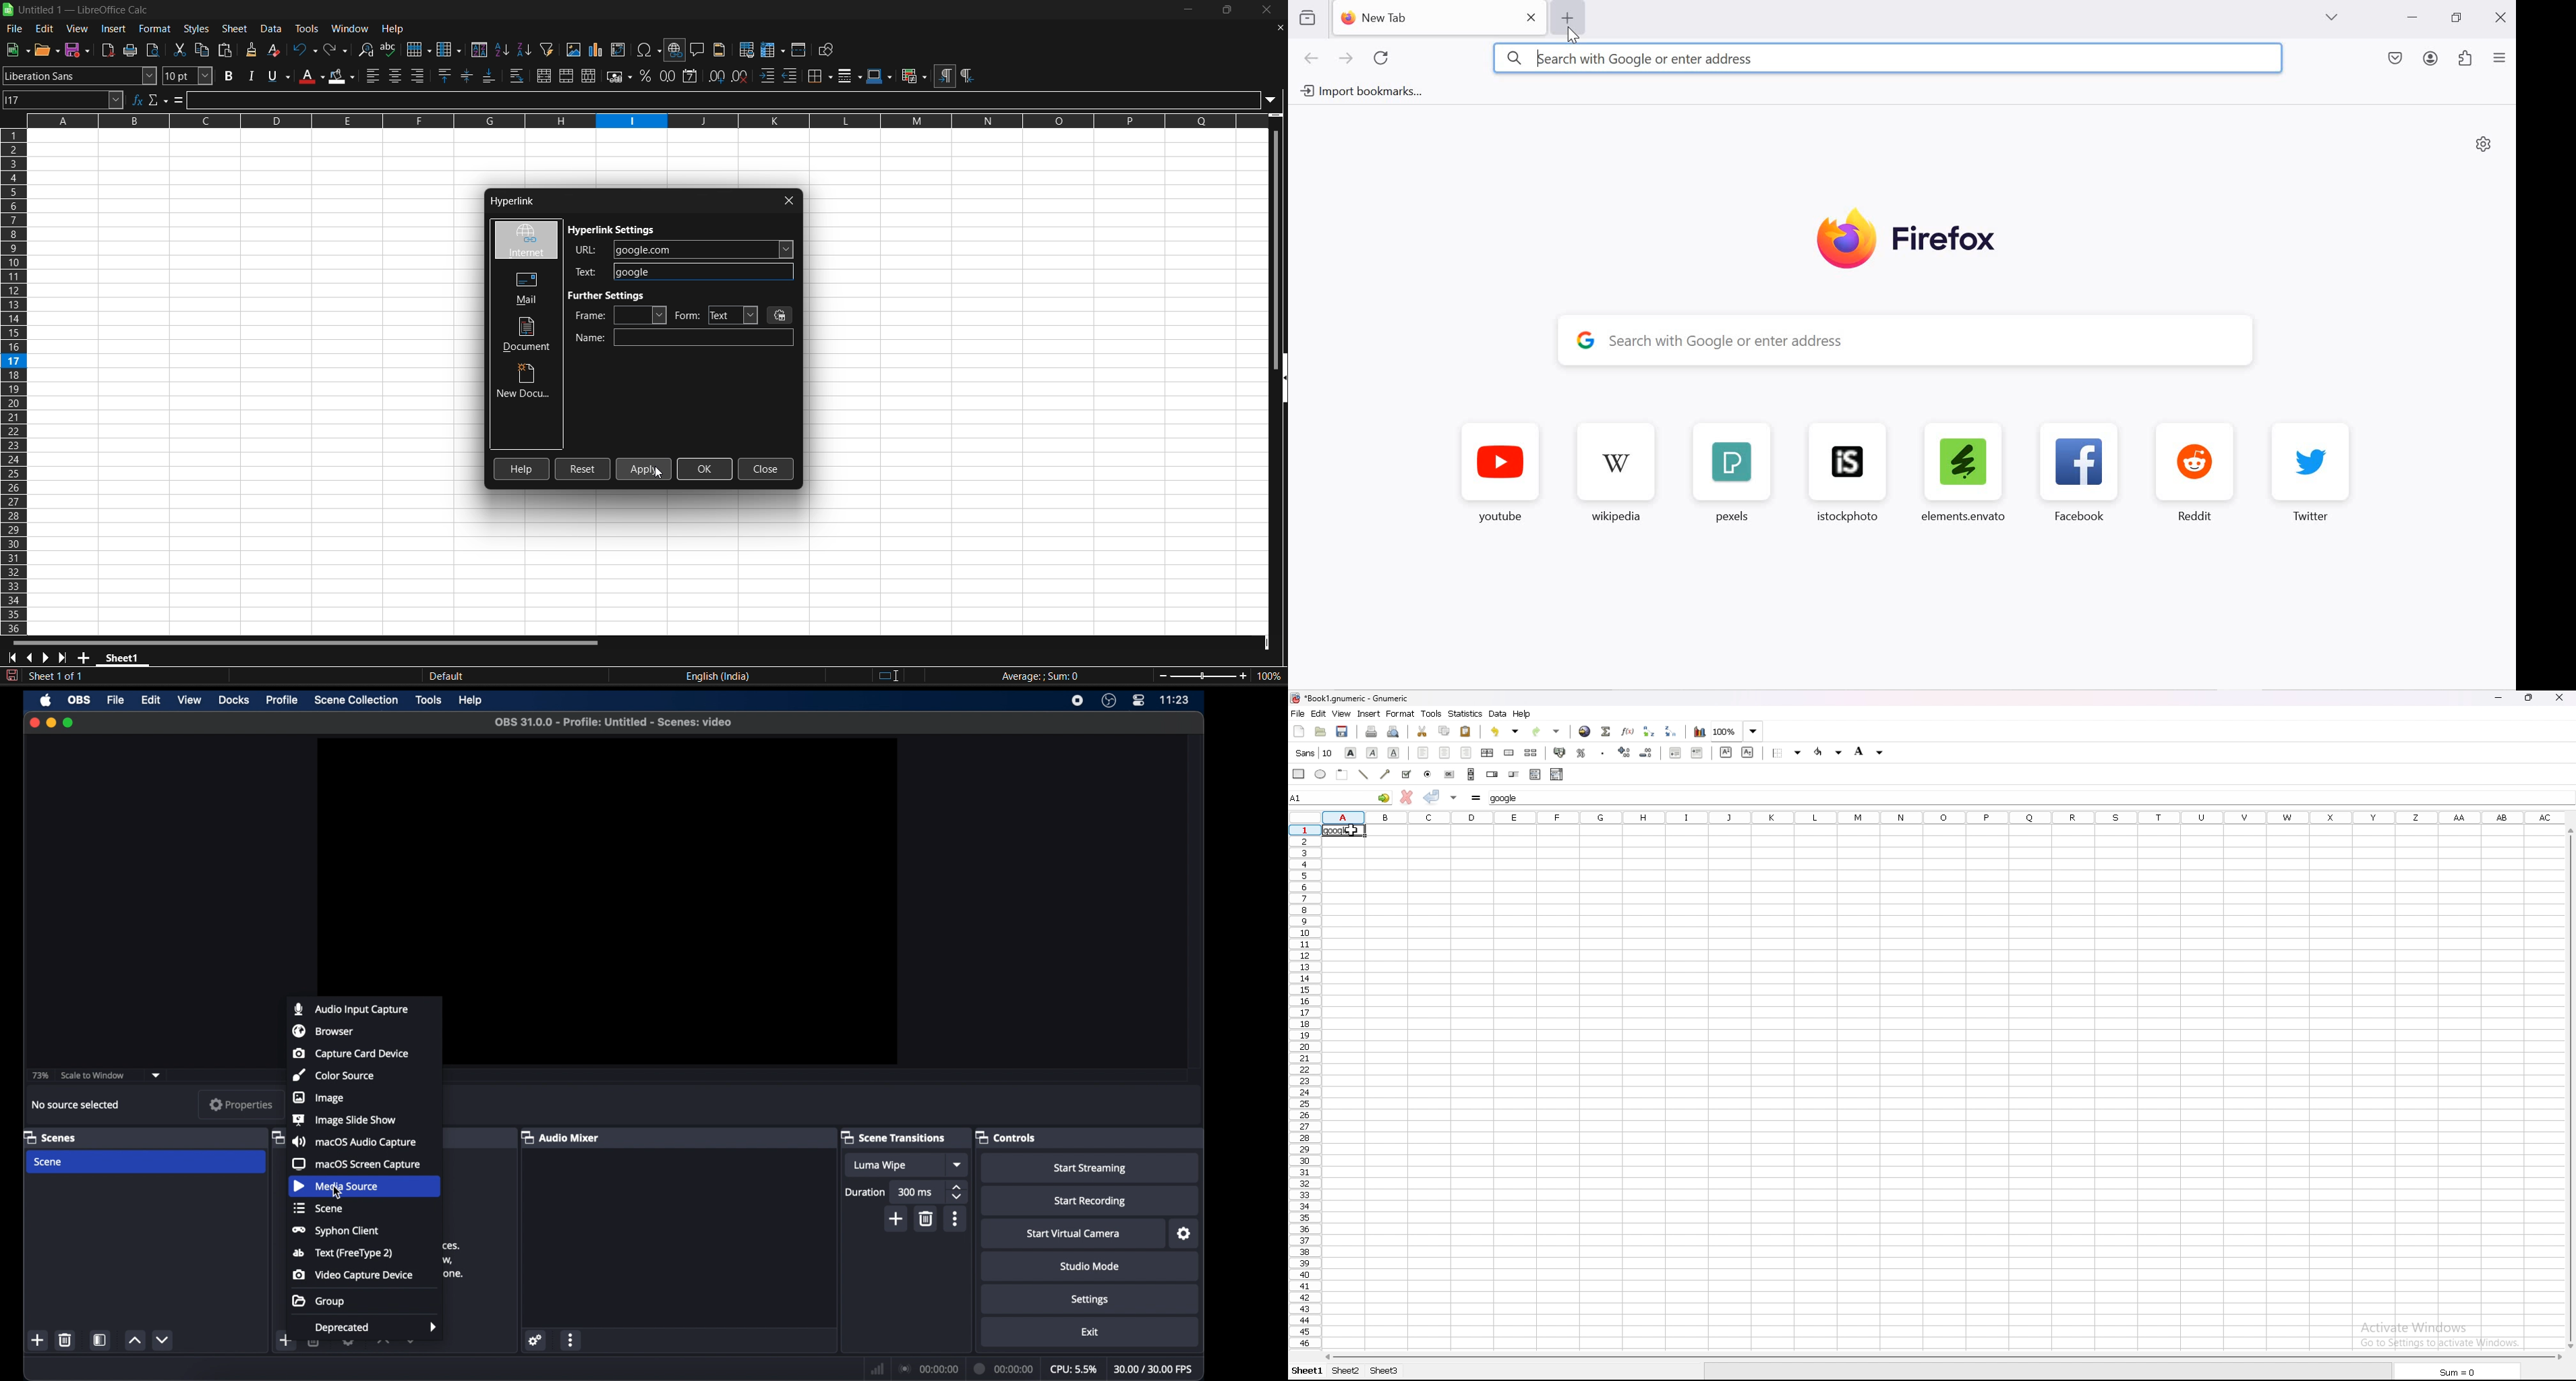  What do you see at coordinates (1466, 714) in the screenshot?
I see `statistics` at bounding box center [1466, 714].